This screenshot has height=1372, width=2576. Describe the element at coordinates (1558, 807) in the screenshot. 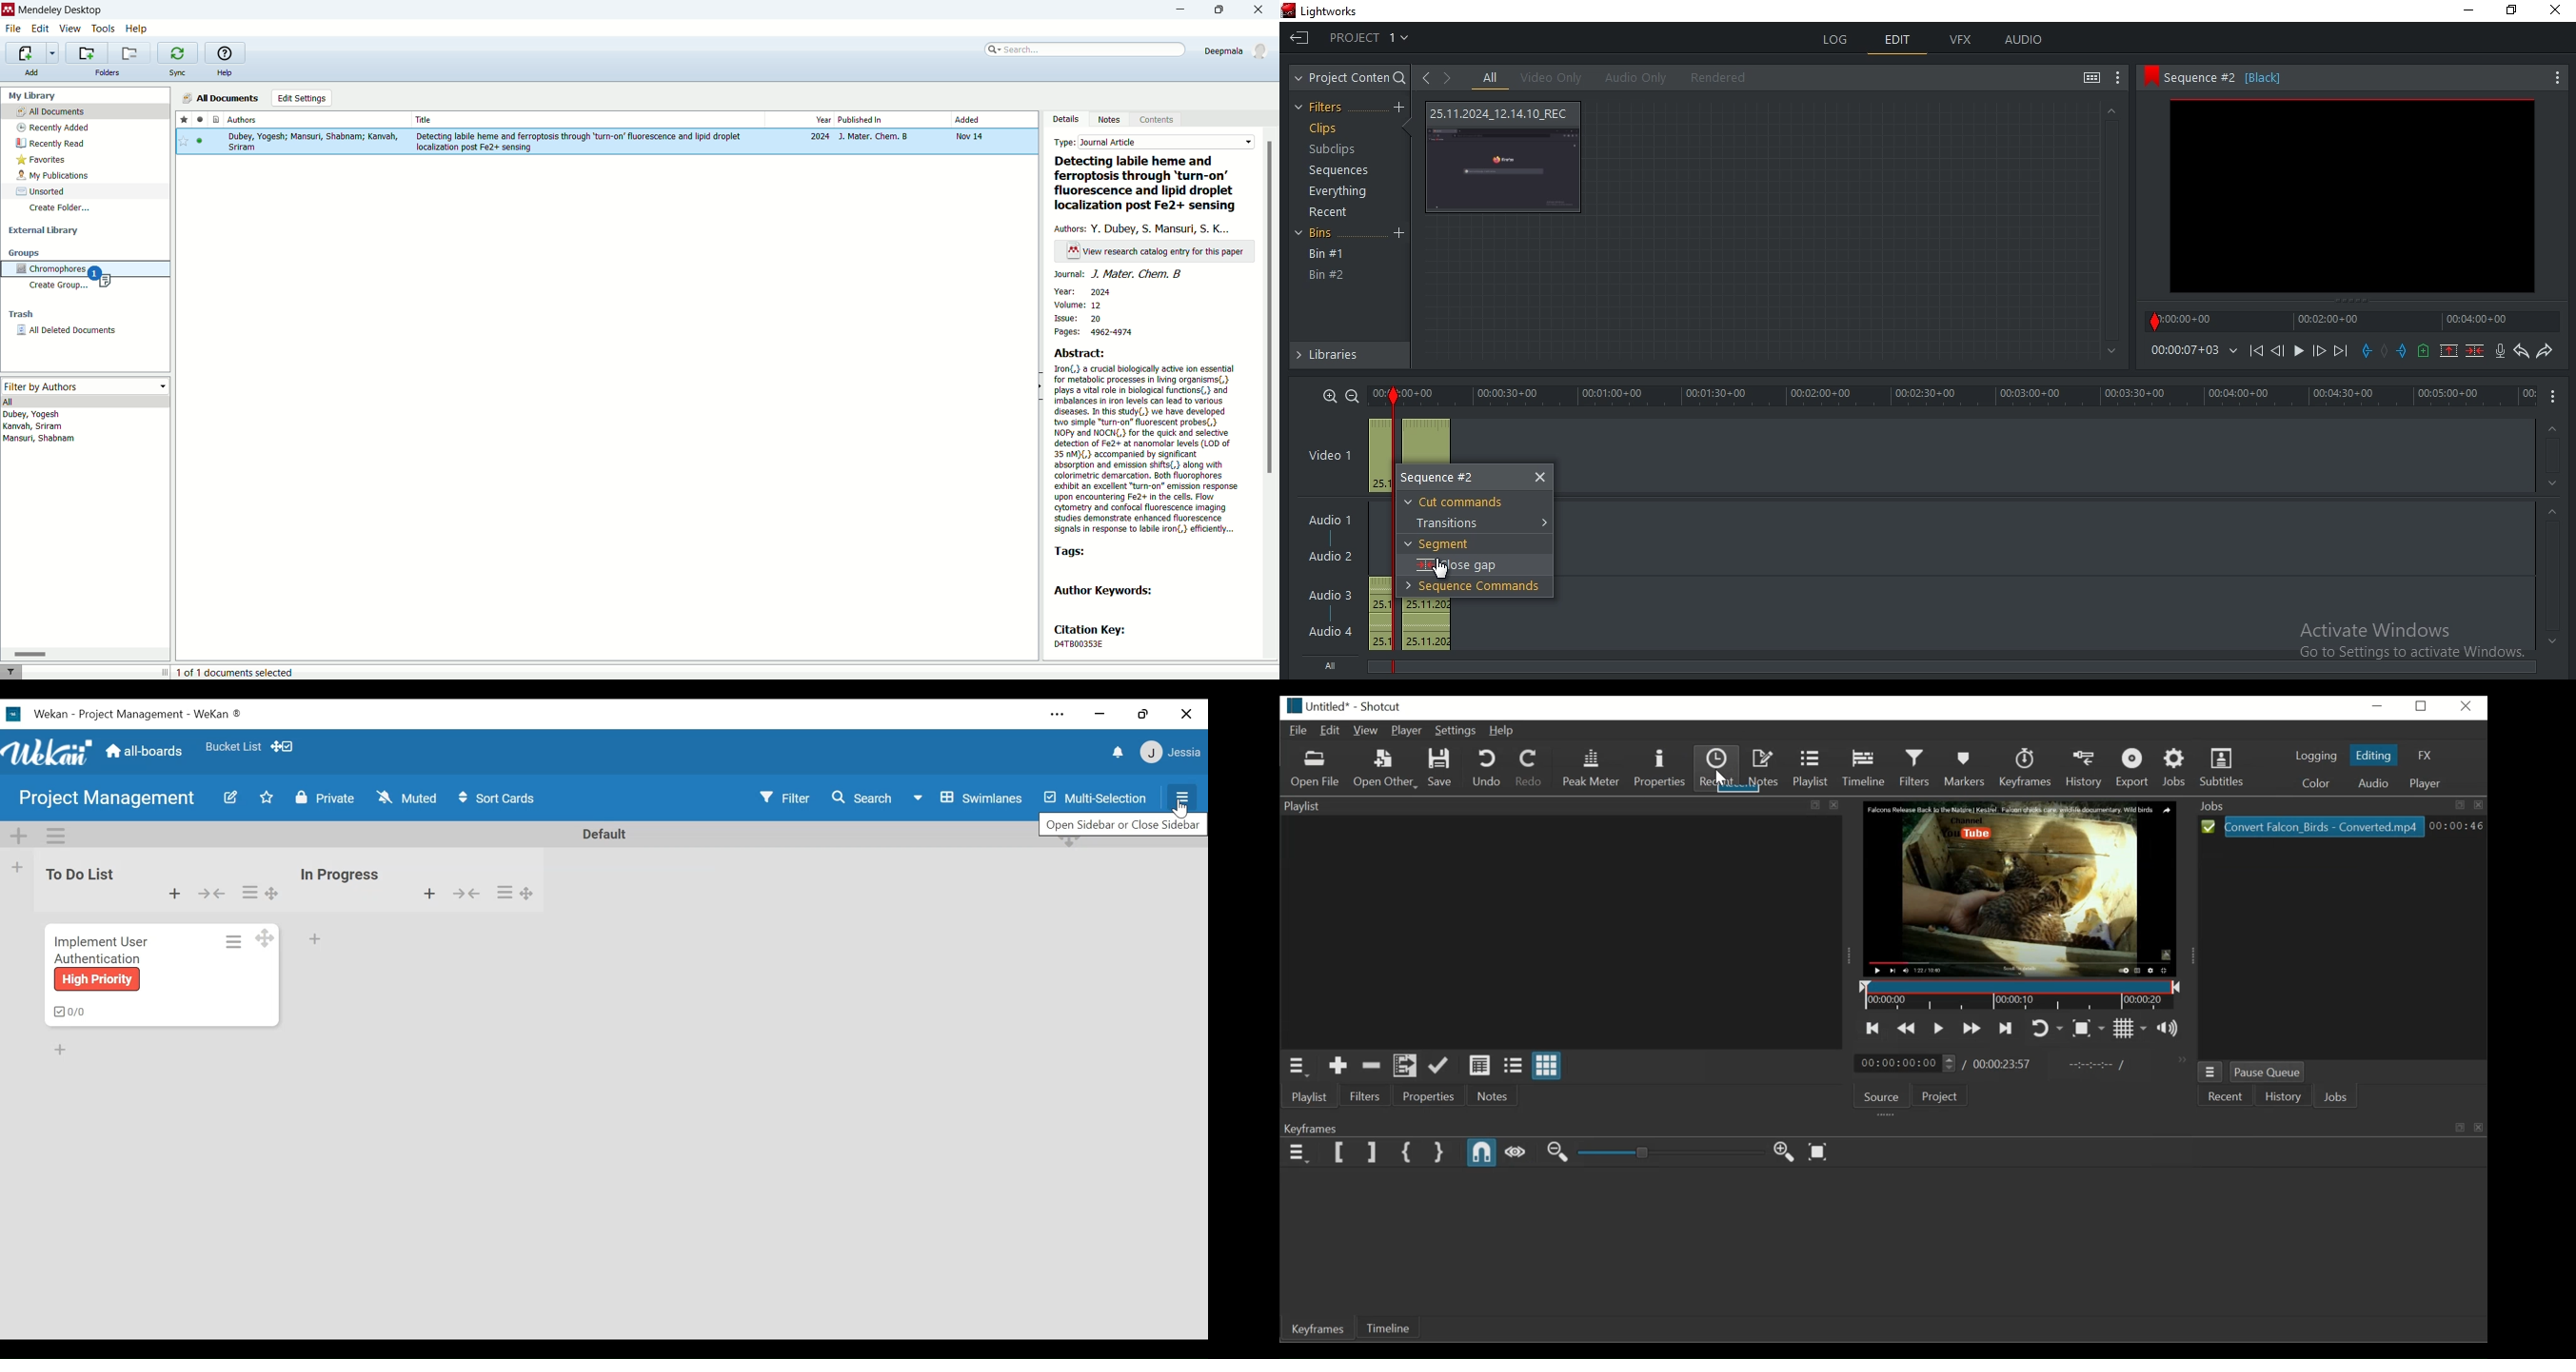

I see `Playlist Panel` at that location.